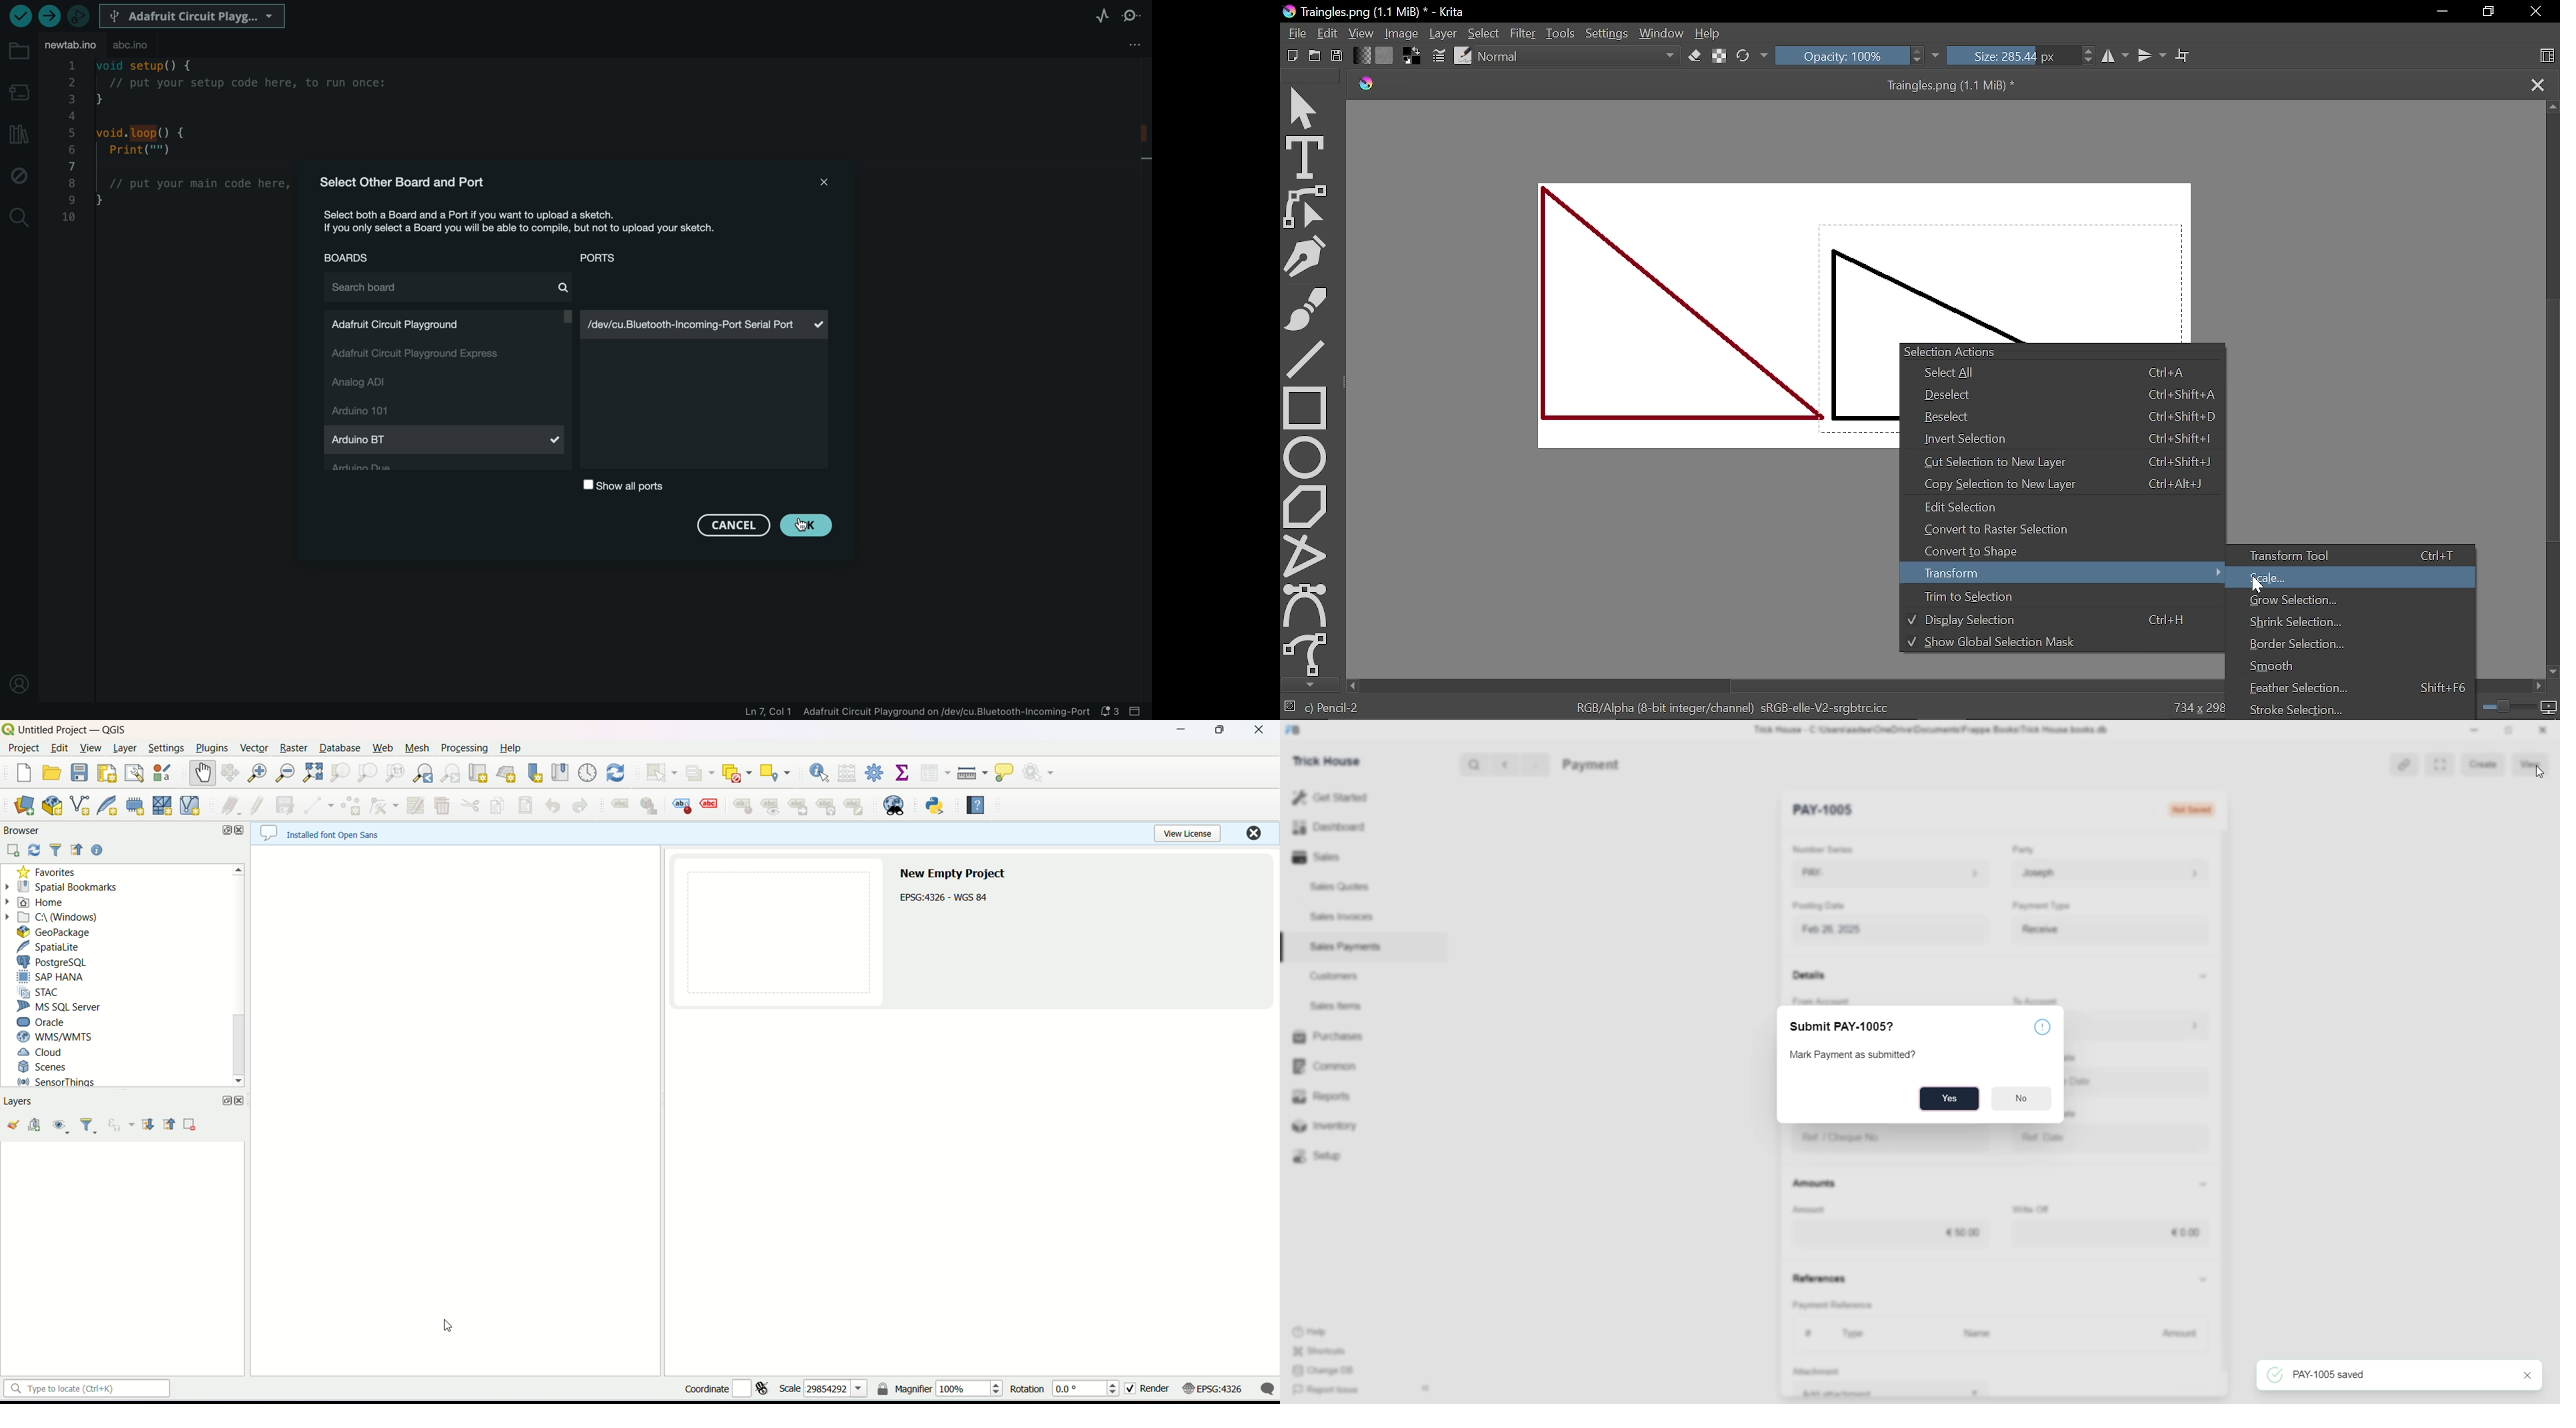  What do you see at coordinates (2023, 849) in the screenshot?
I see `Party` at bounding box center [2023, 849].